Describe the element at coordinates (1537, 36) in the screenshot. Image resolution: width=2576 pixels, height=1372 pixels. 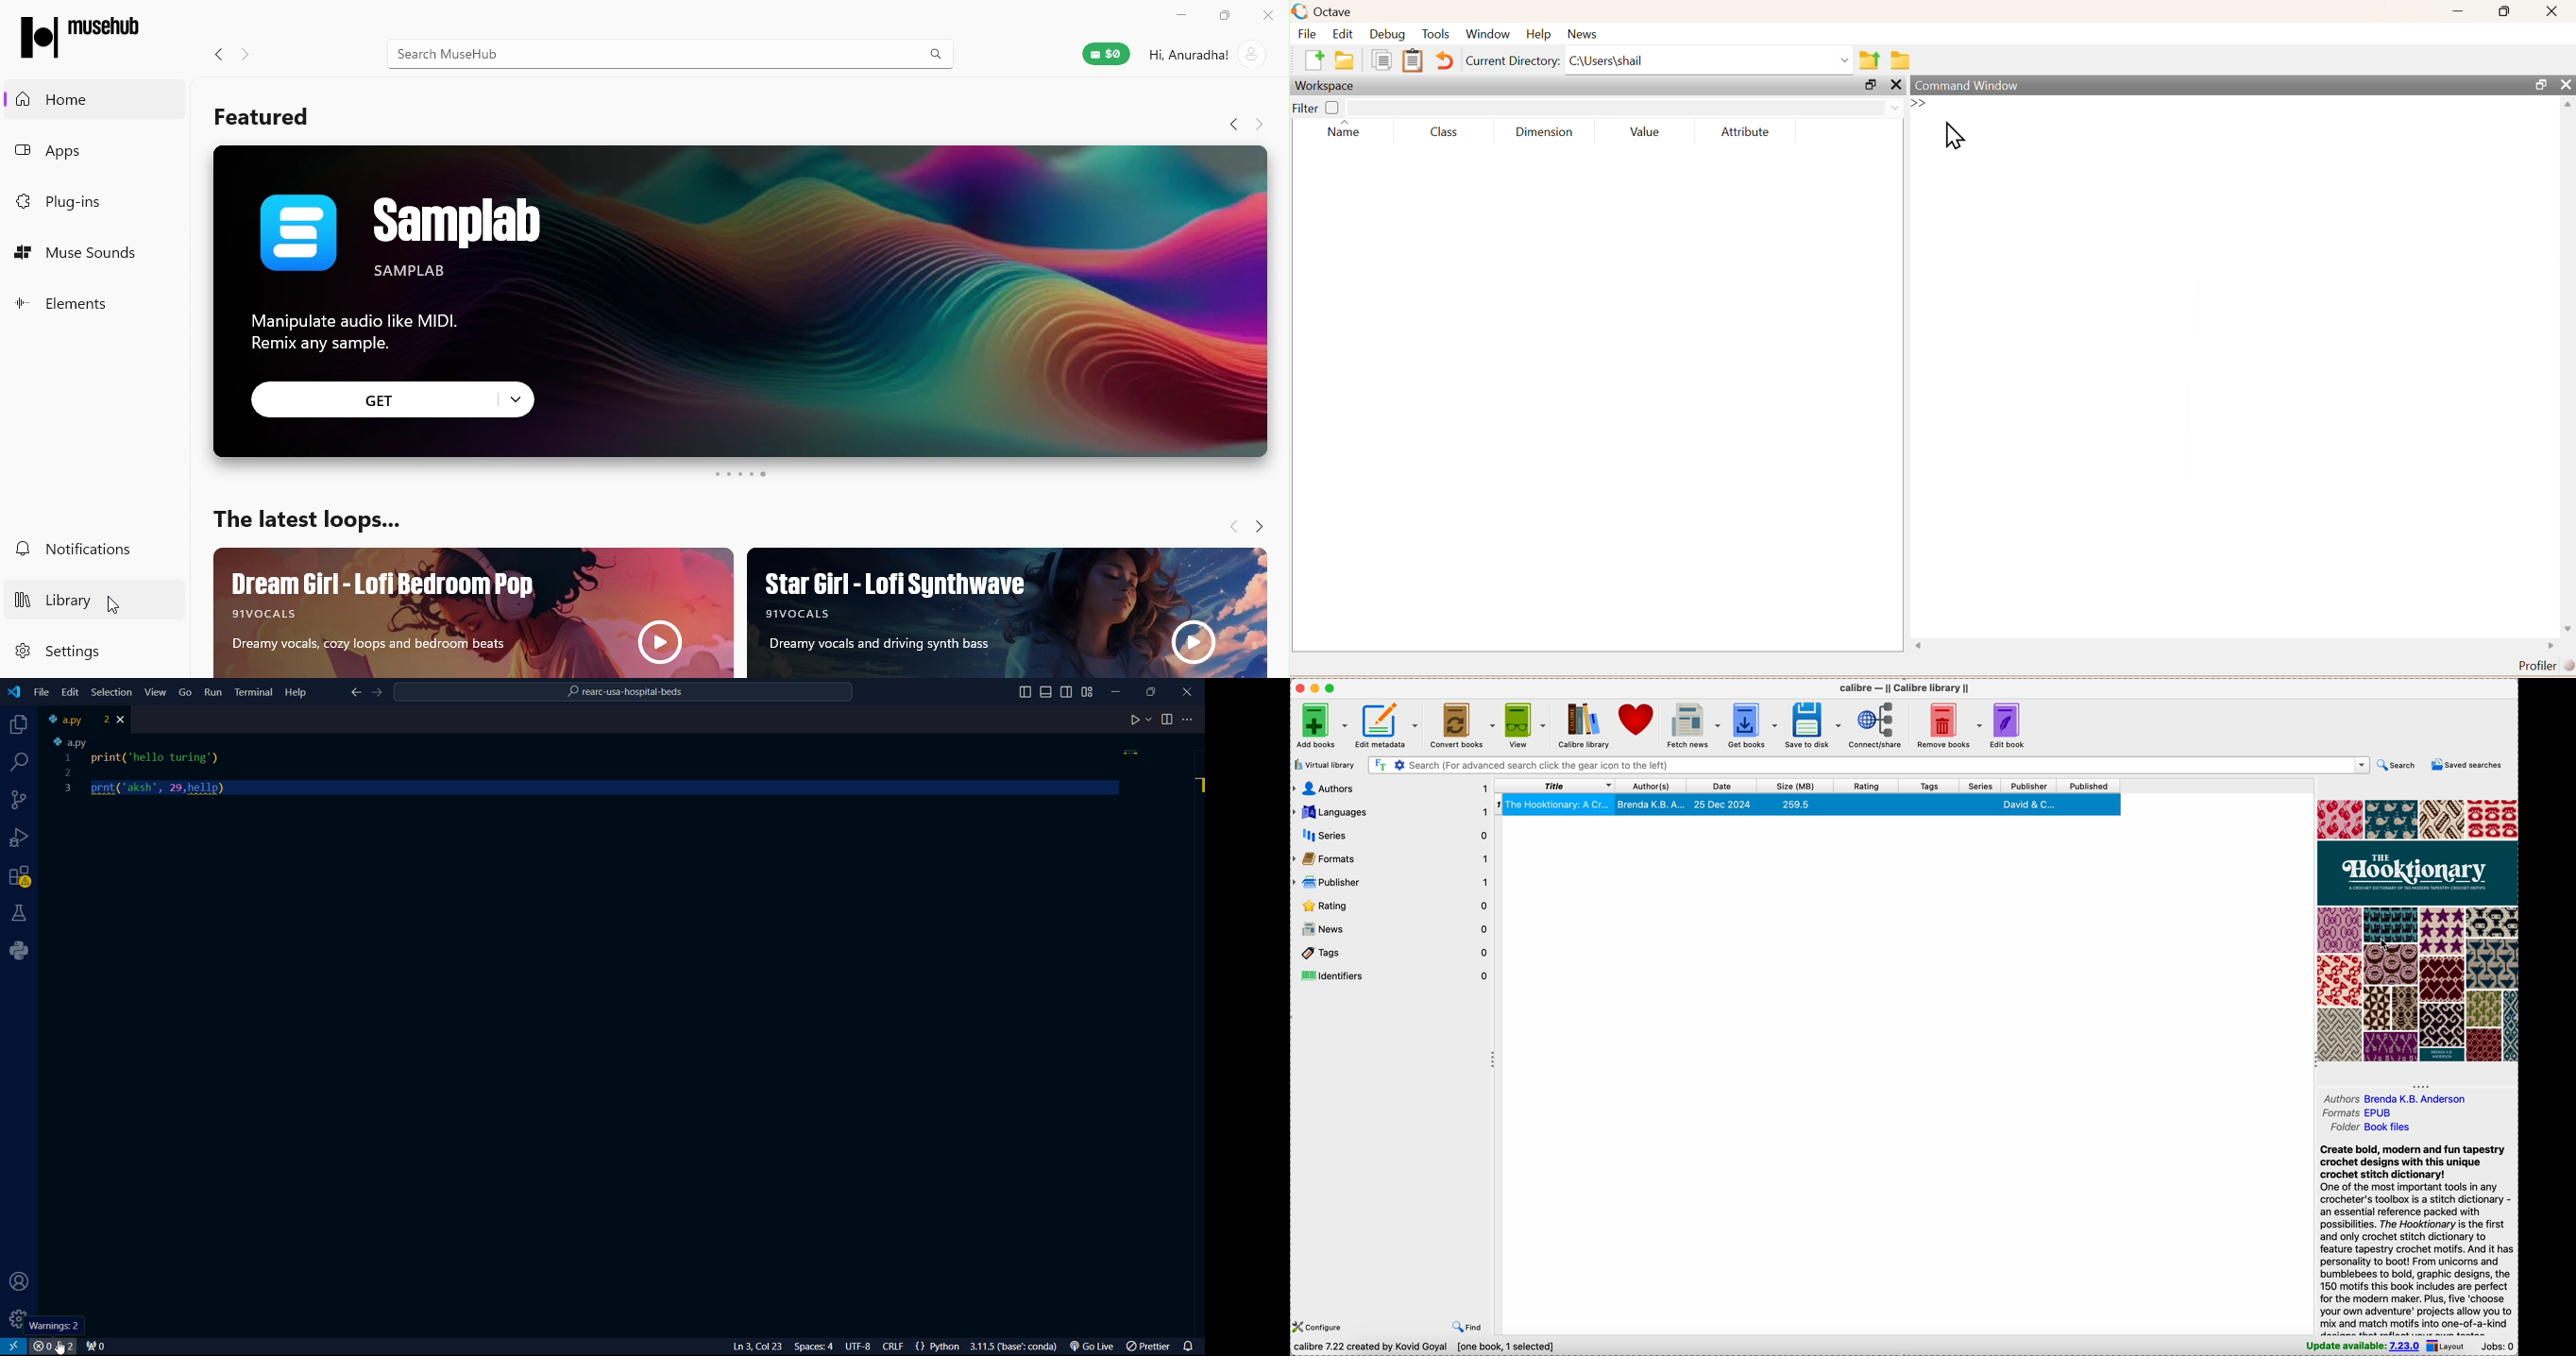
I see `Help` at that location.